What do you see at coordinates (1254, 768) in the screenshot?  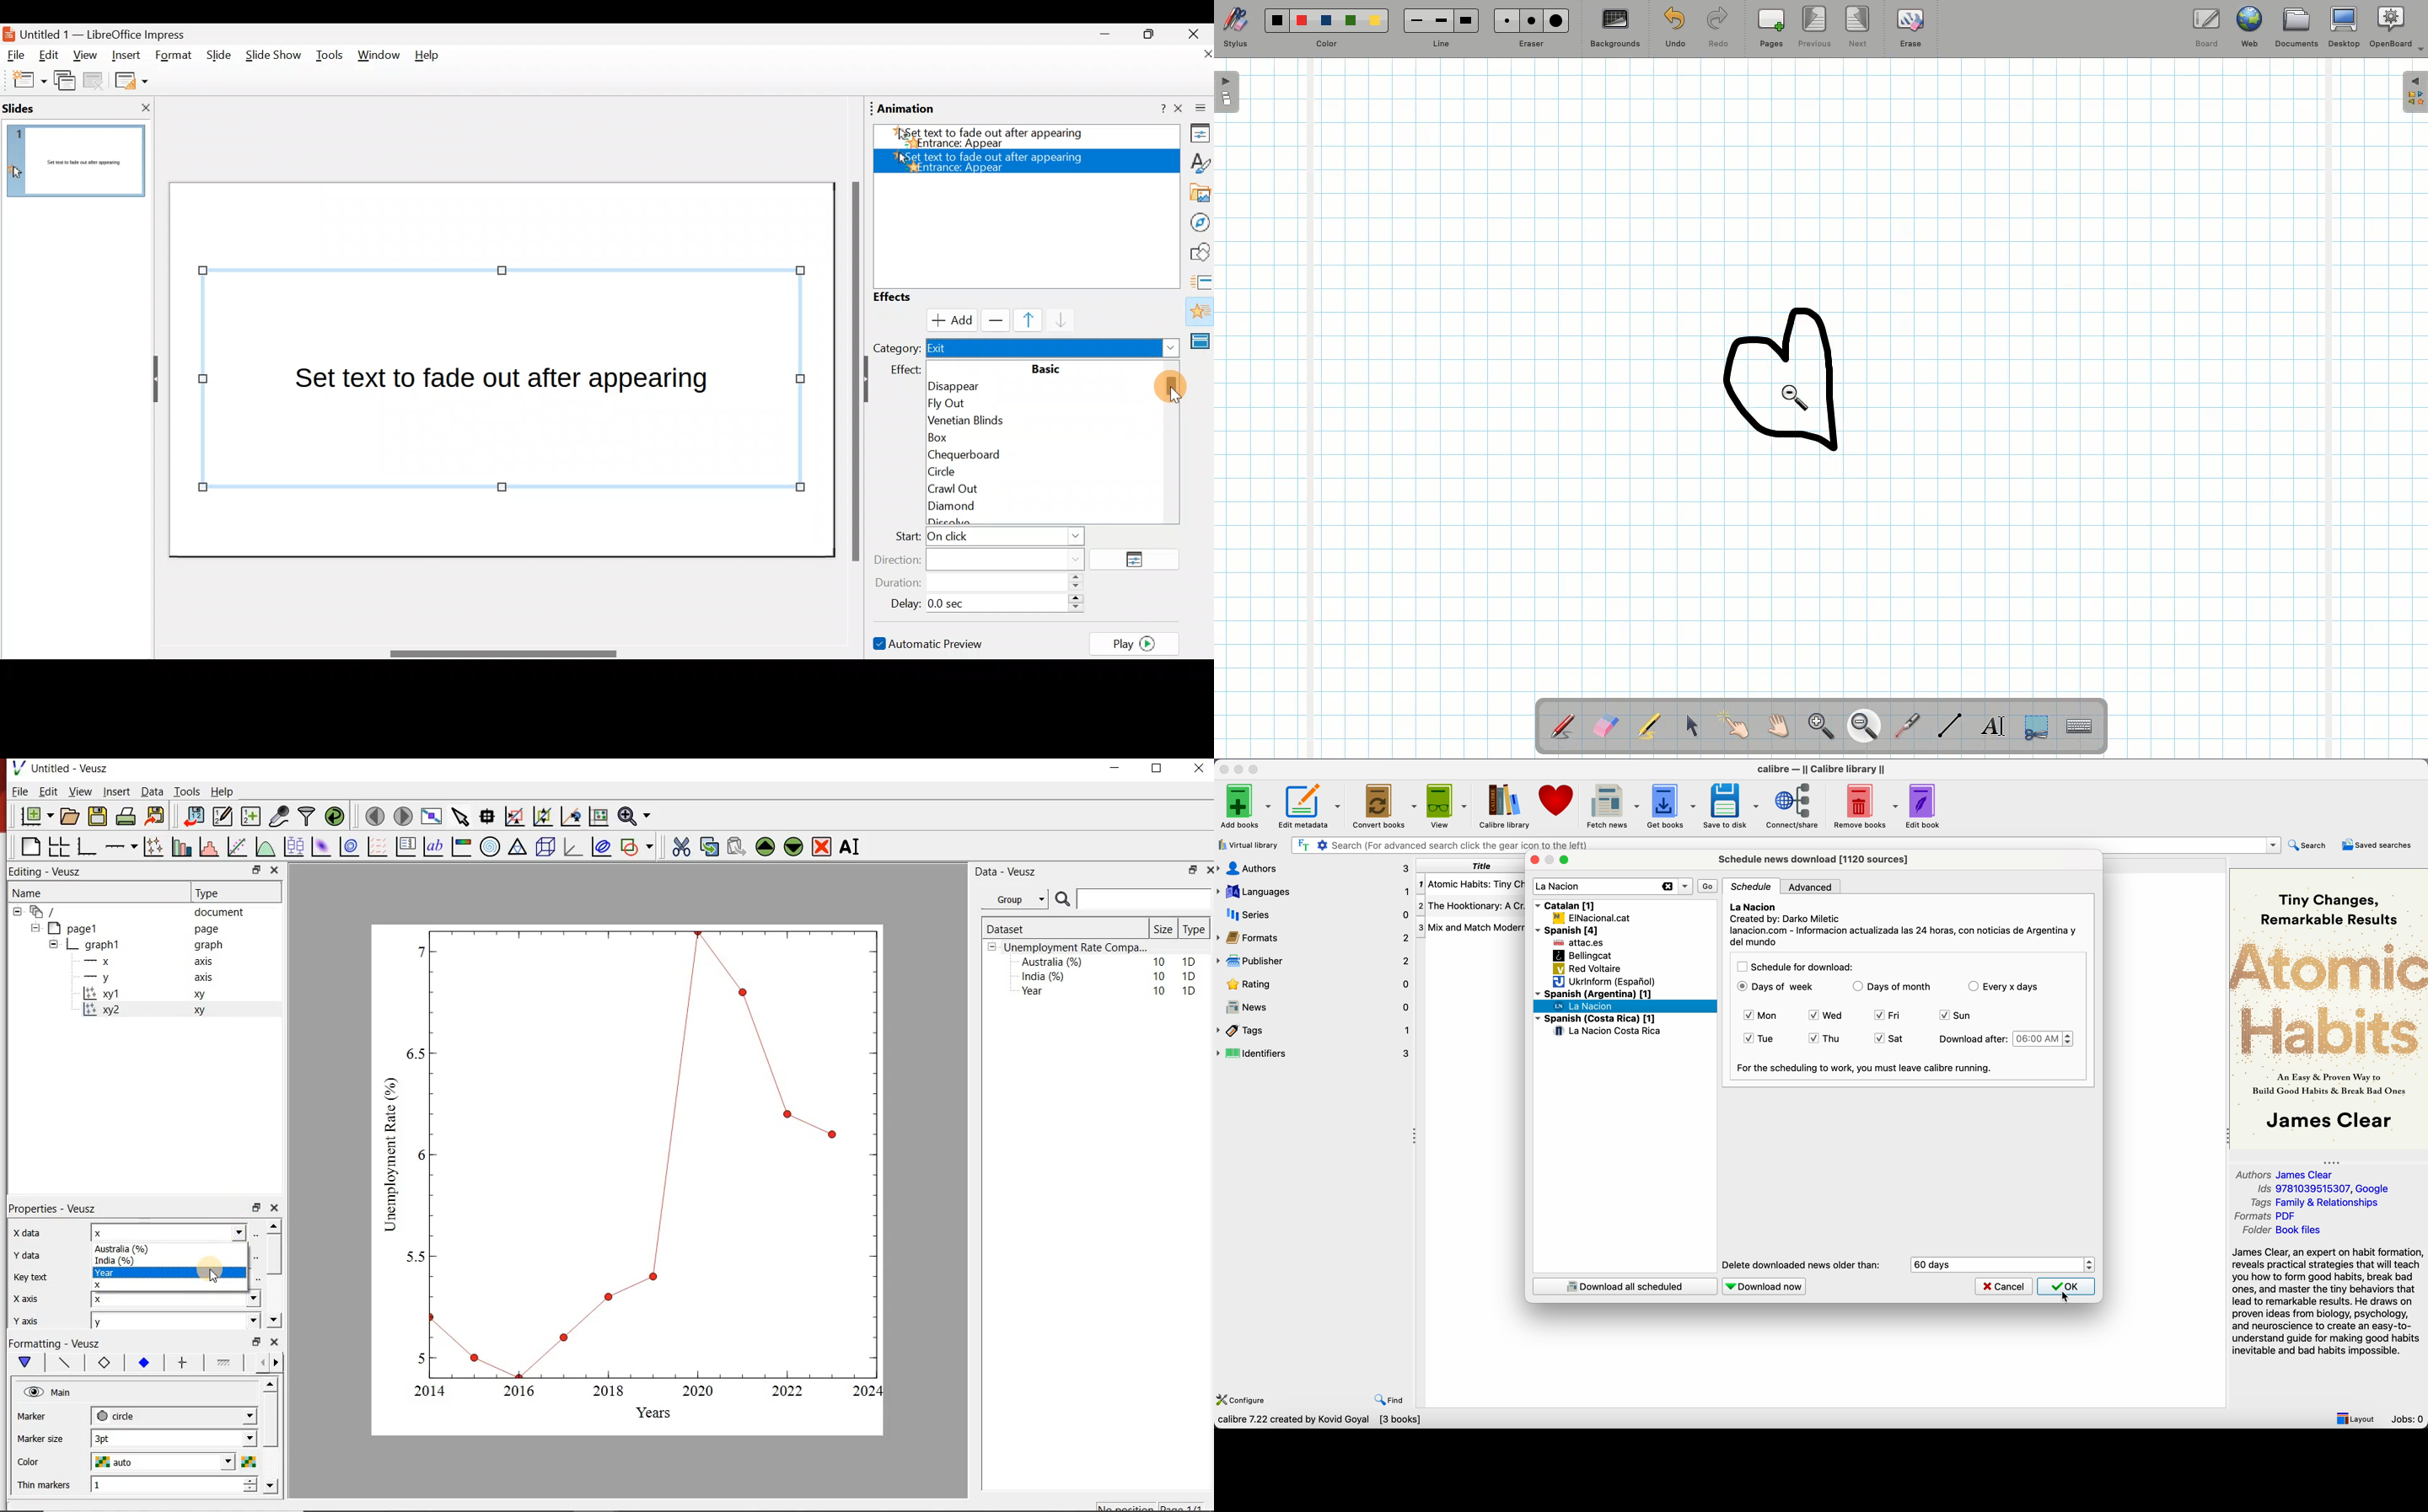 I see `maximize` at bounding box center [1254, 768].